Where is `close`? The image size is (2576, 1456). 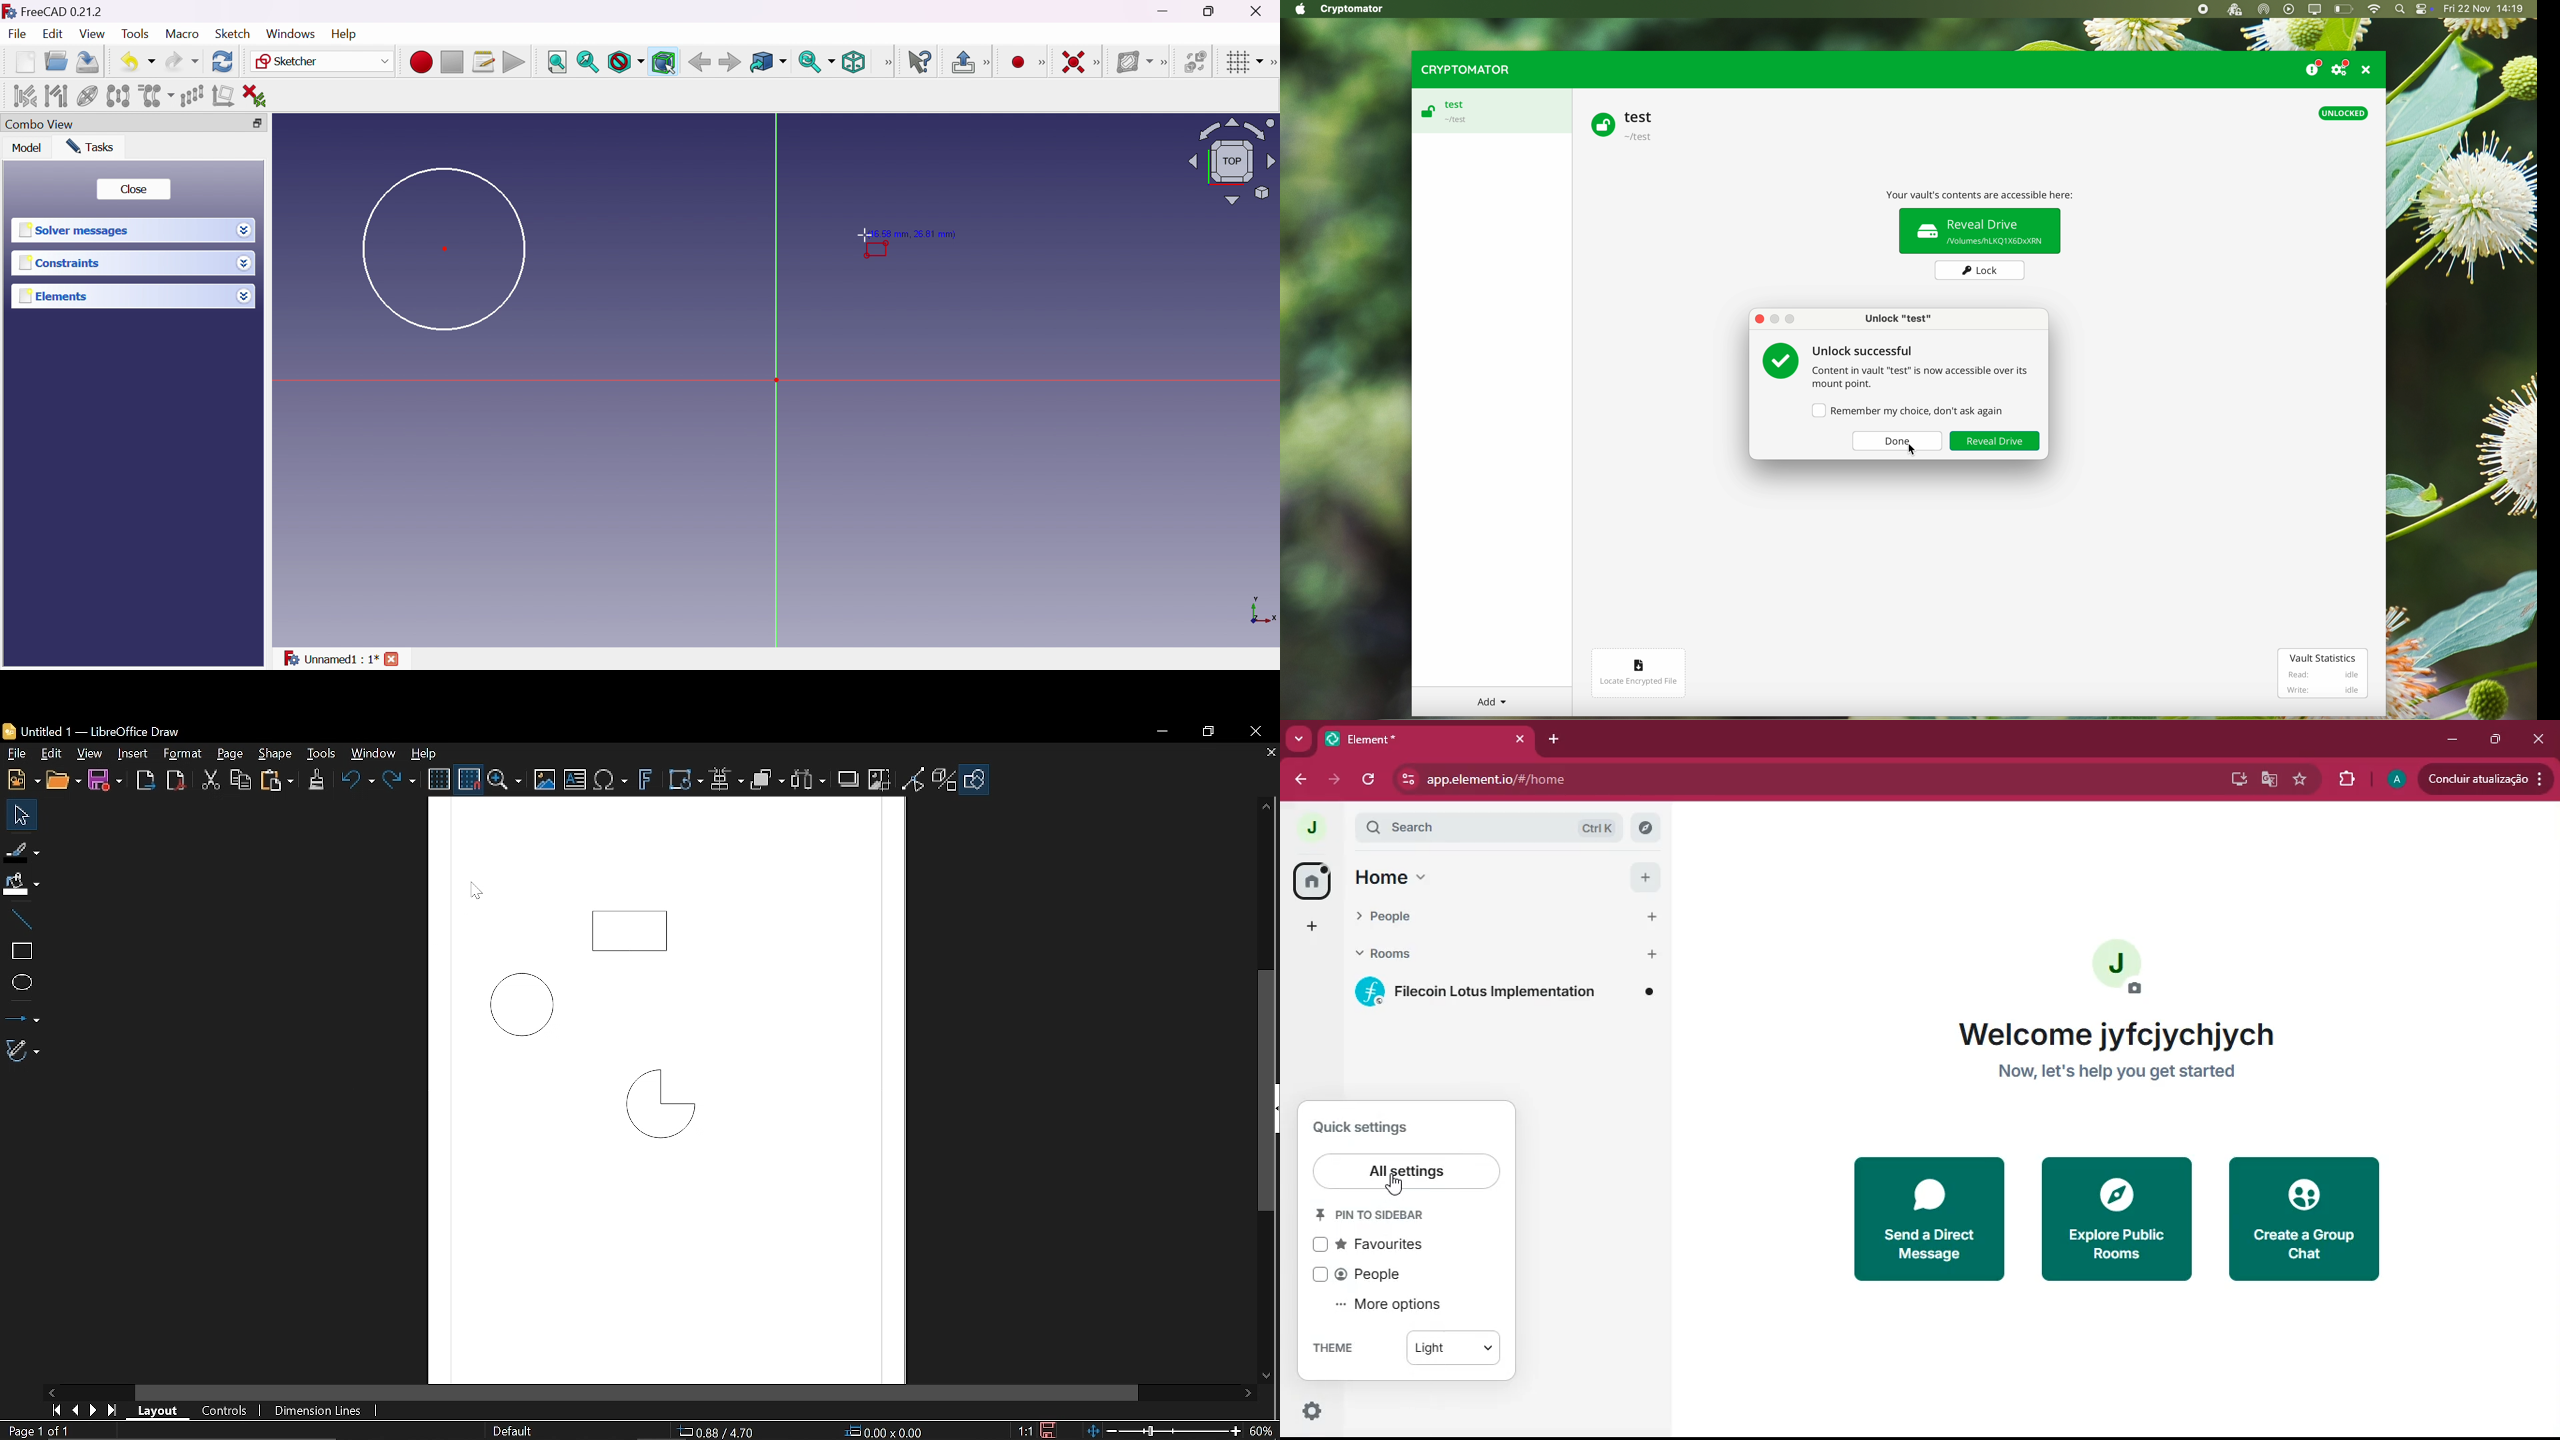 close is located at coordinates (394, 659).